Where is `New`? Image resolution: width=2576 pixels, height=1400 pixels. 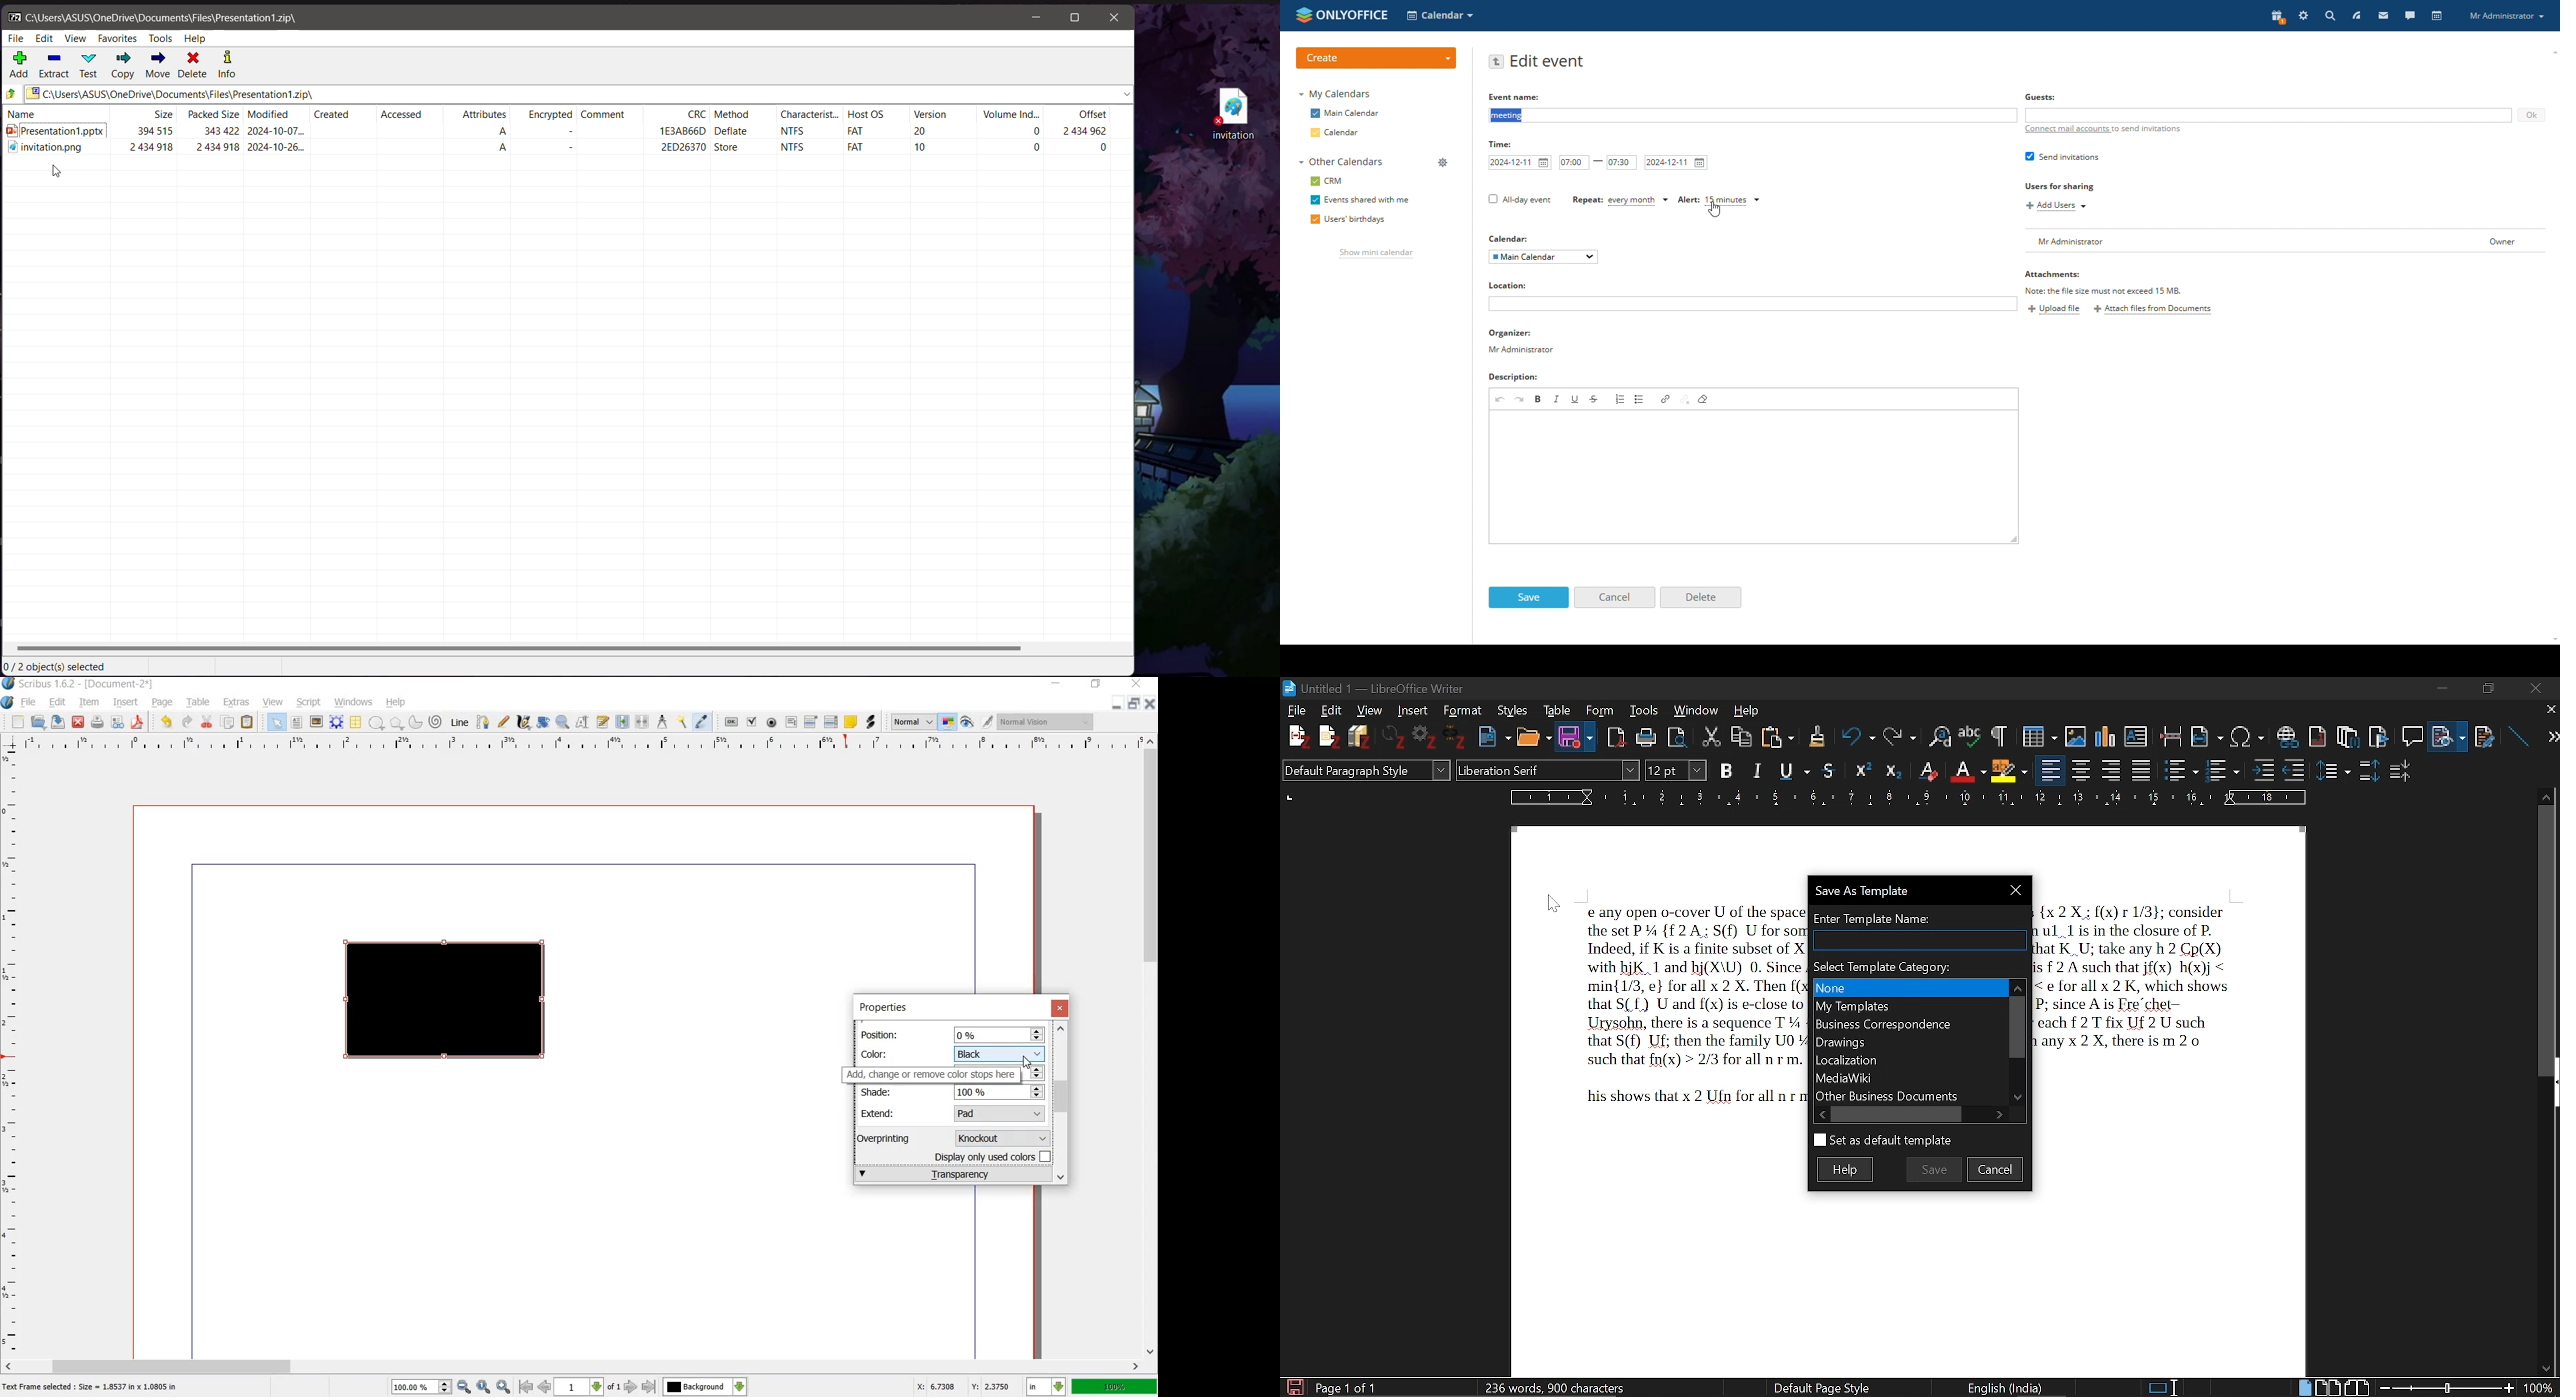
New is located at coordinates (1494, 735).